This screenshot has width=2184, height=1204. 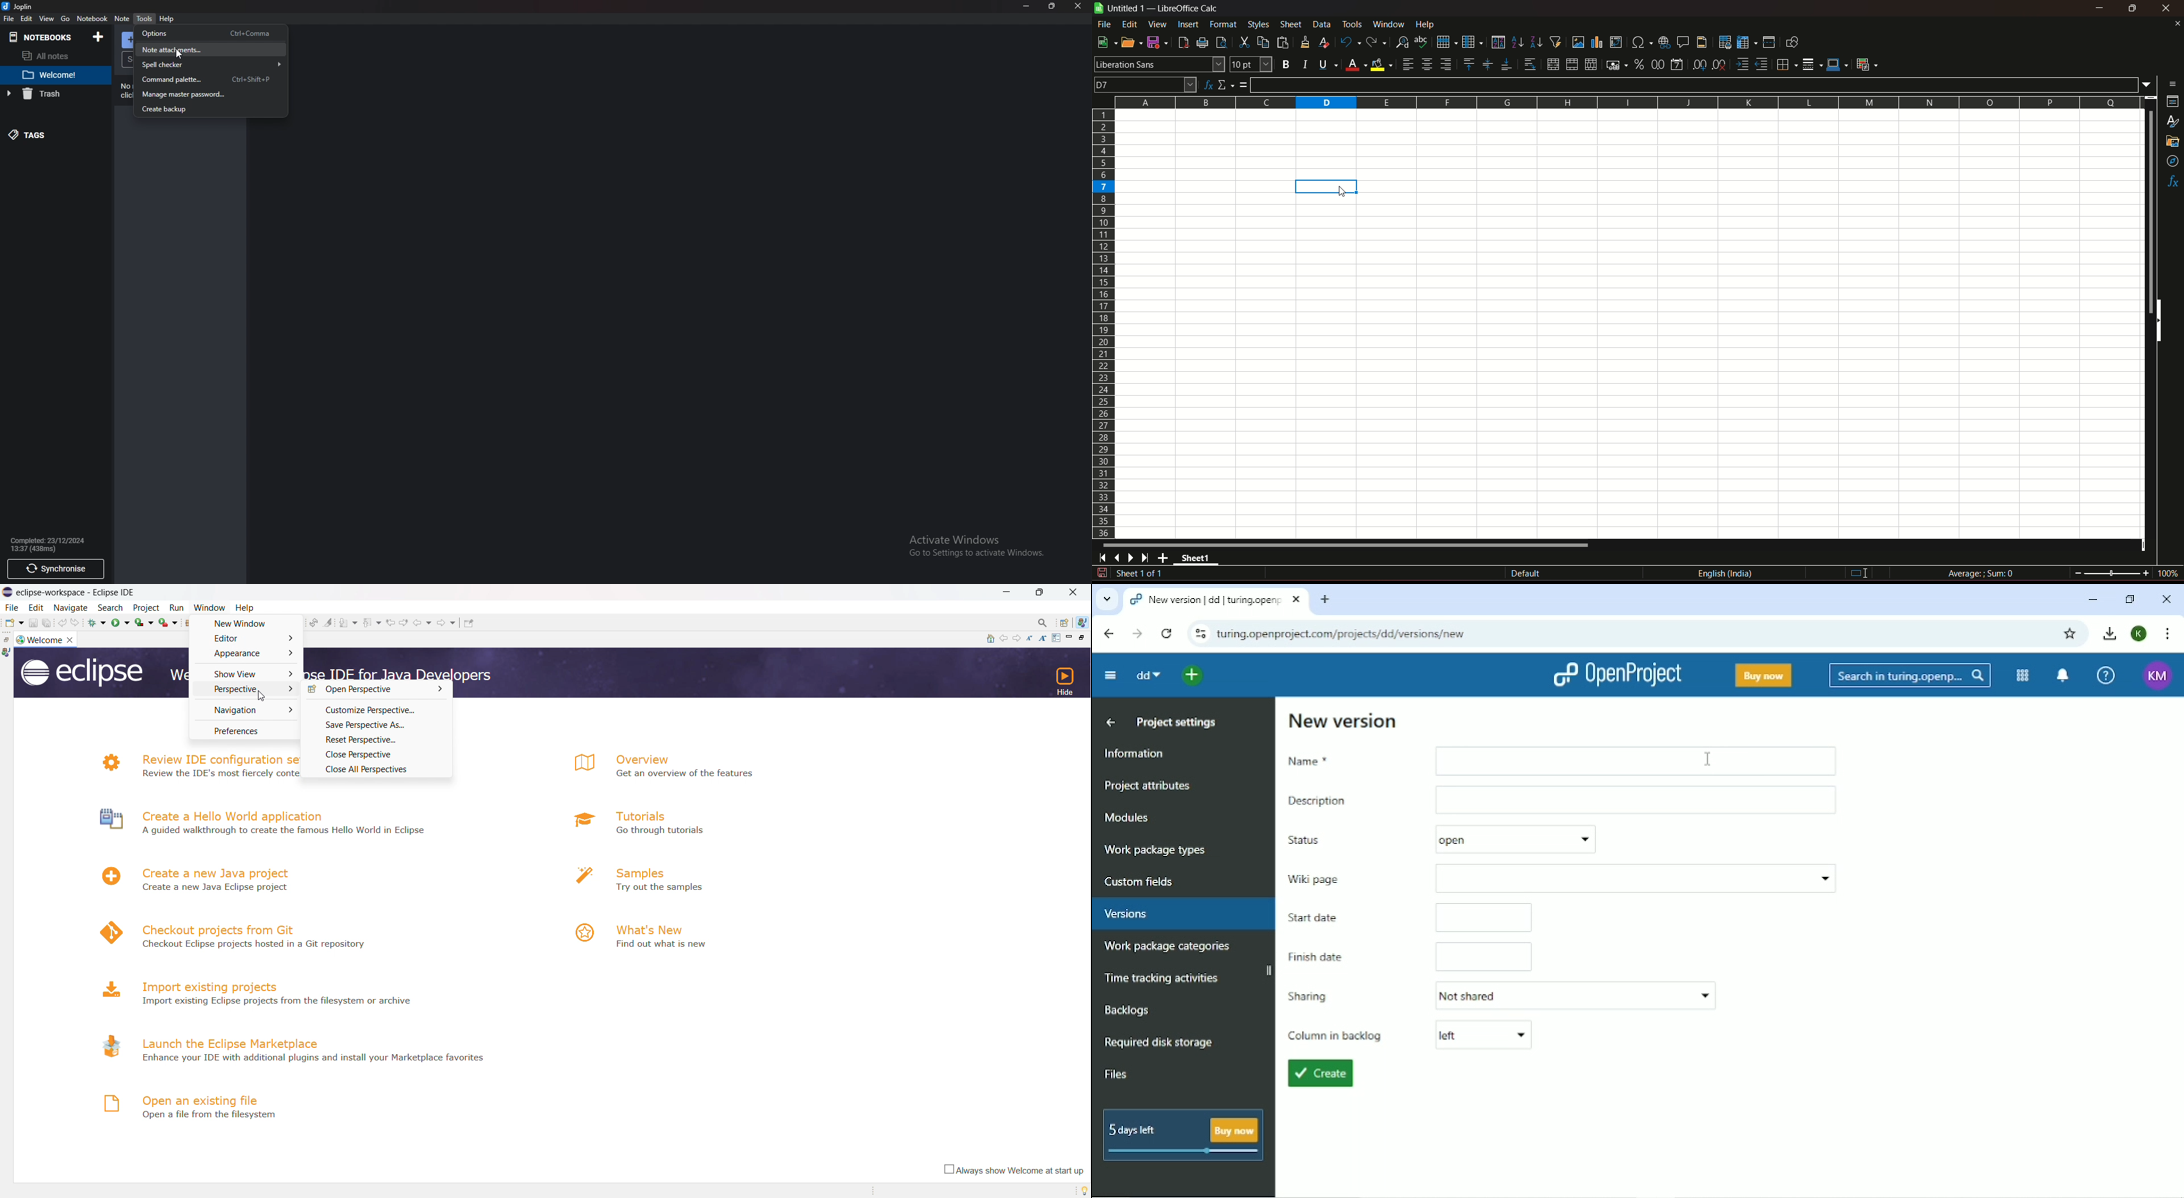 What do you see at coordinates (1166, 634) in the screenshot?
I see `Reload this page` at bounding box center [1166, 634].